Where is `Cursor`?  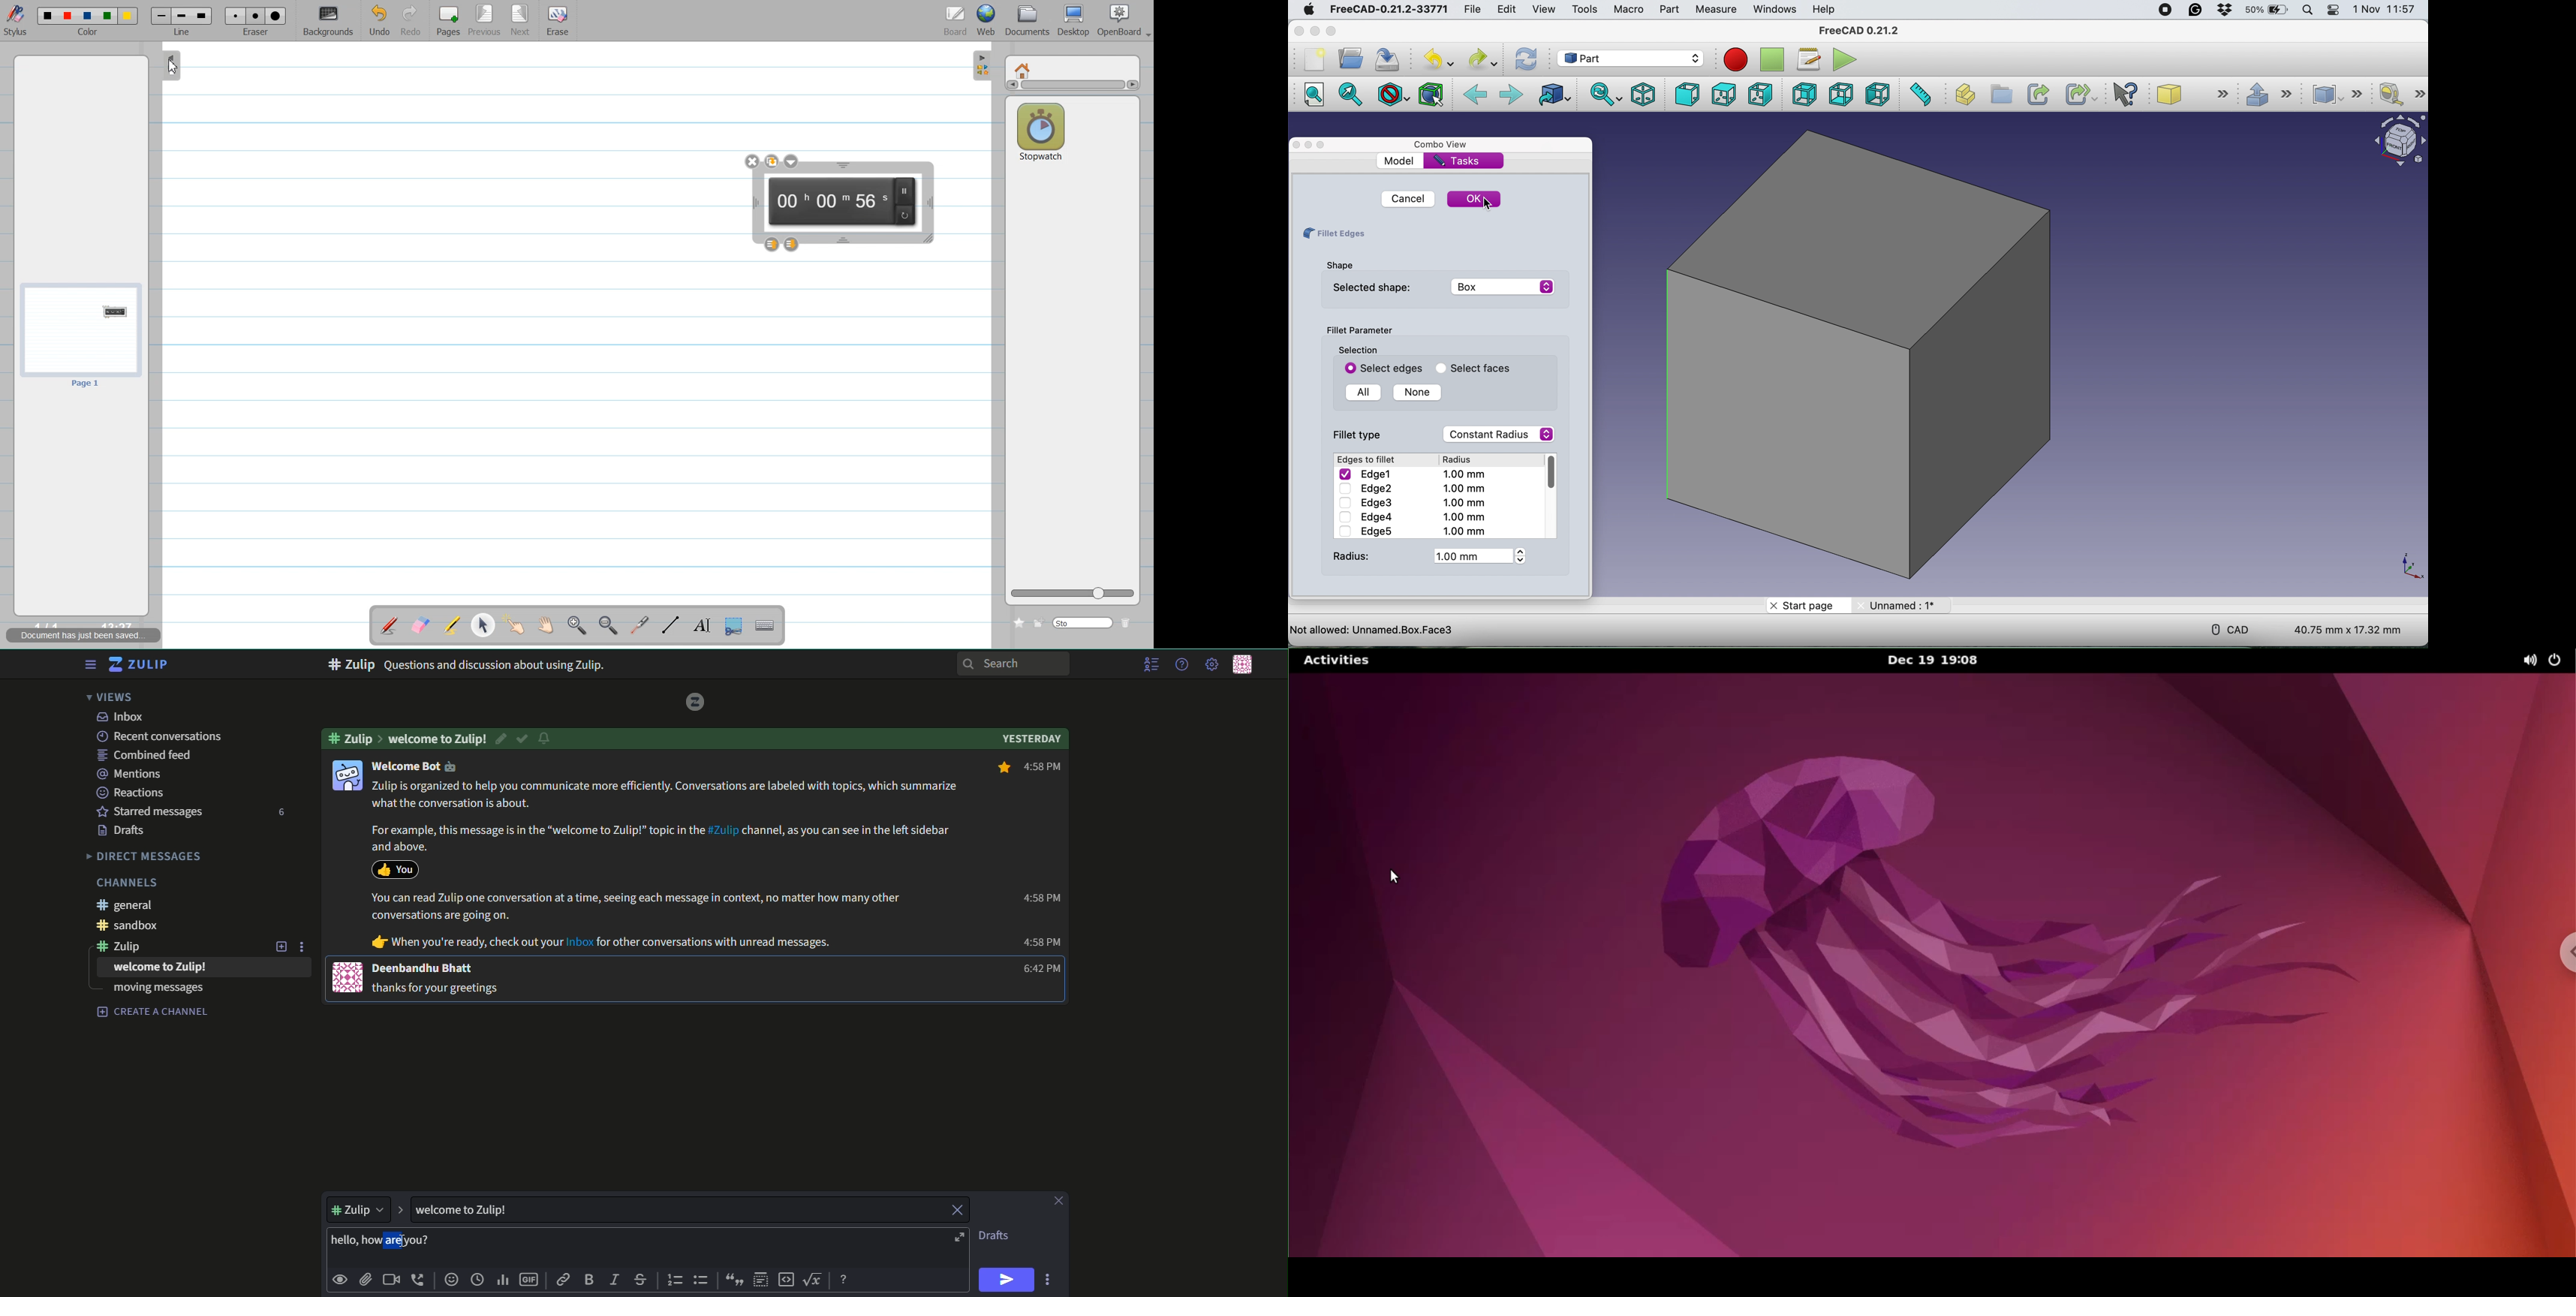
Cursor is located at coordinates (408, 1242).